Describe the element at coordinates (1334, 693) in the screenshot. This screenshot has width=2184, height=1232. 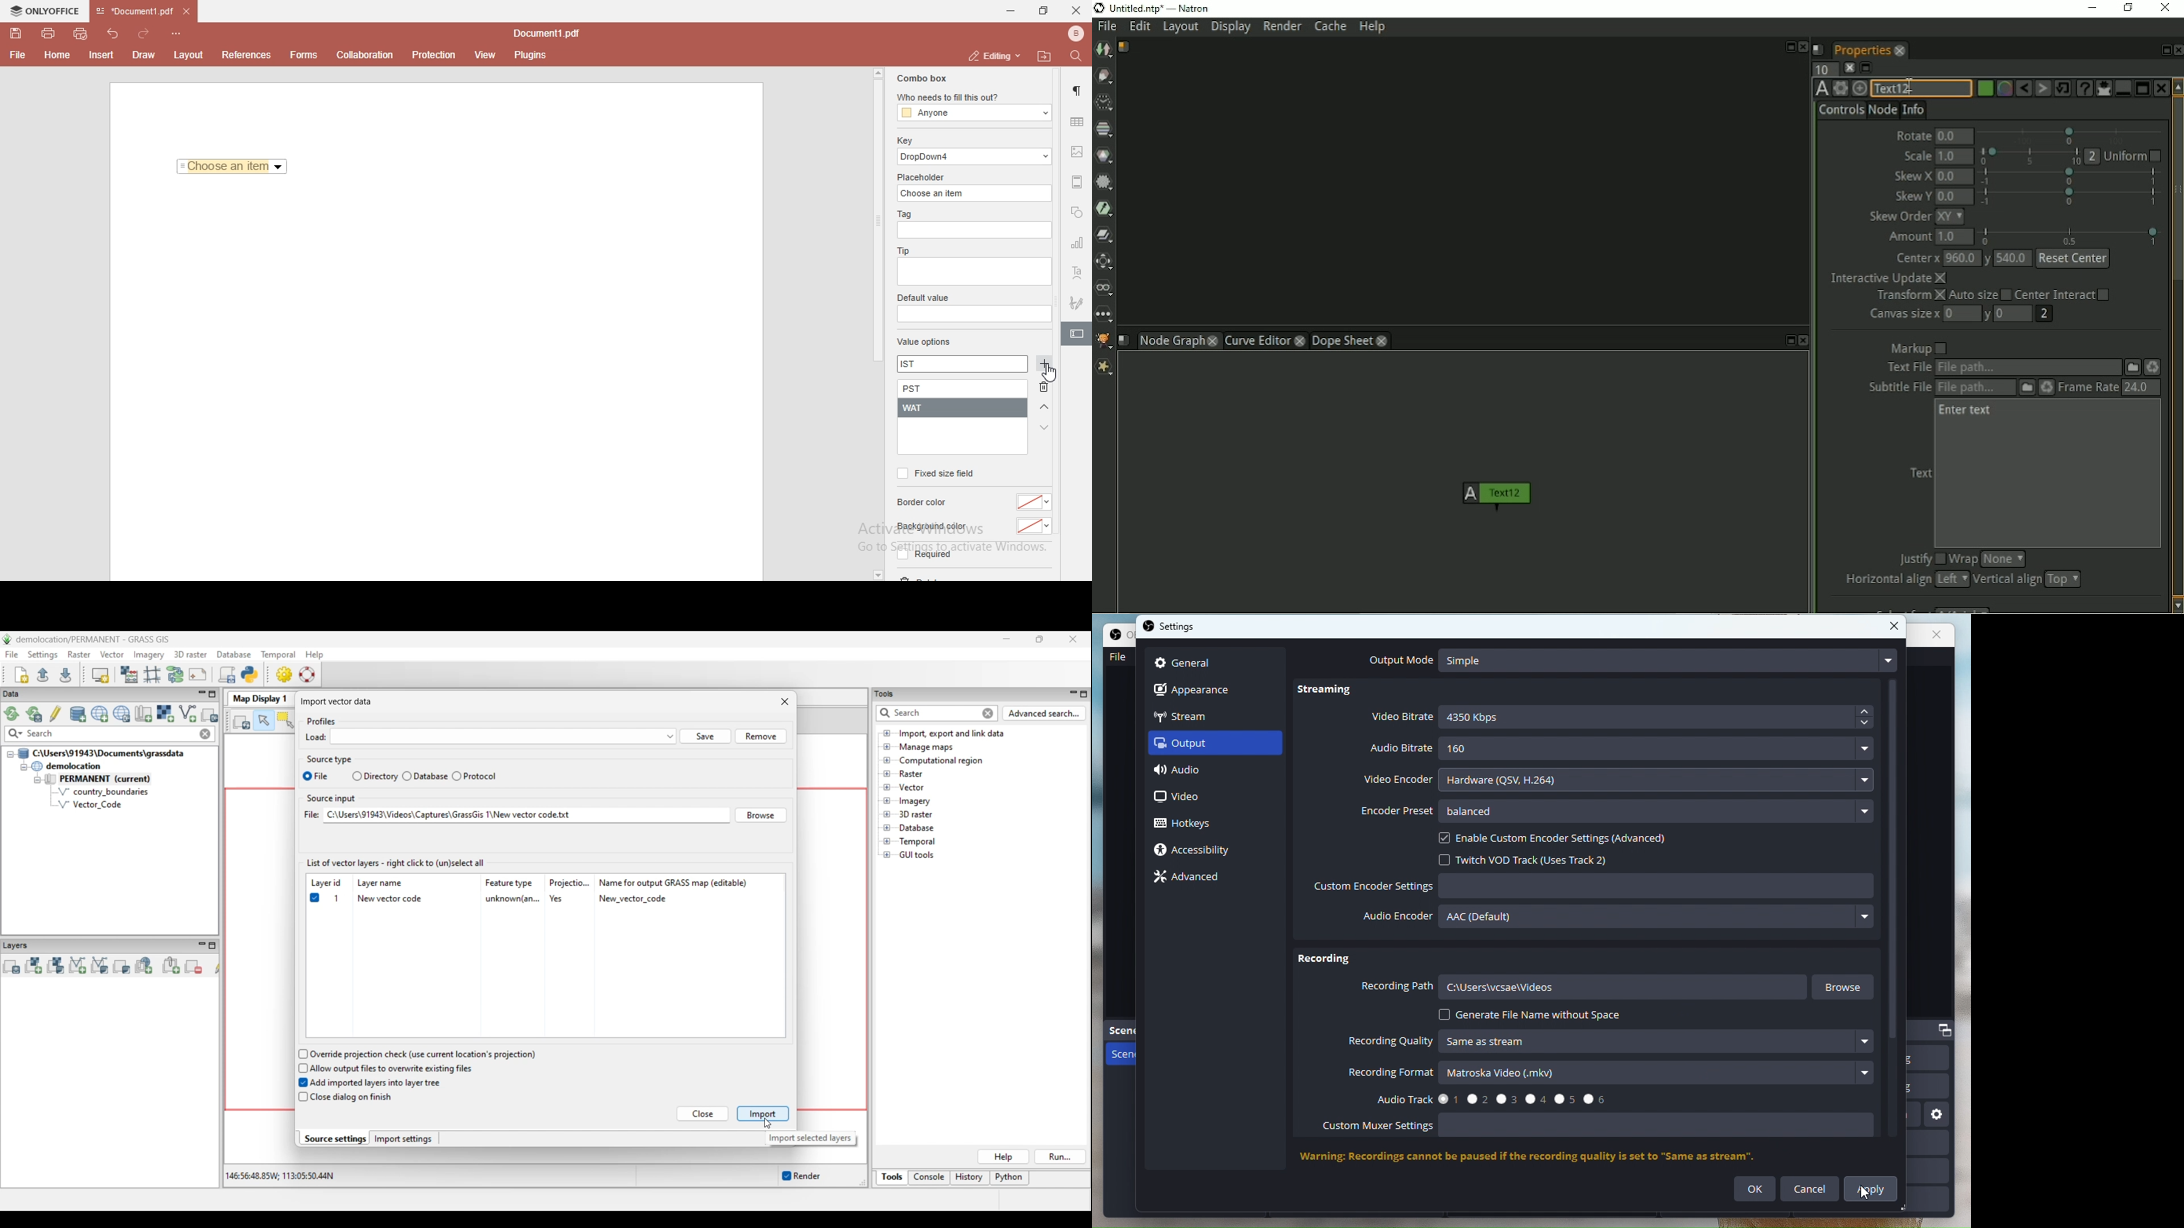
I see `Streaming` at that location.